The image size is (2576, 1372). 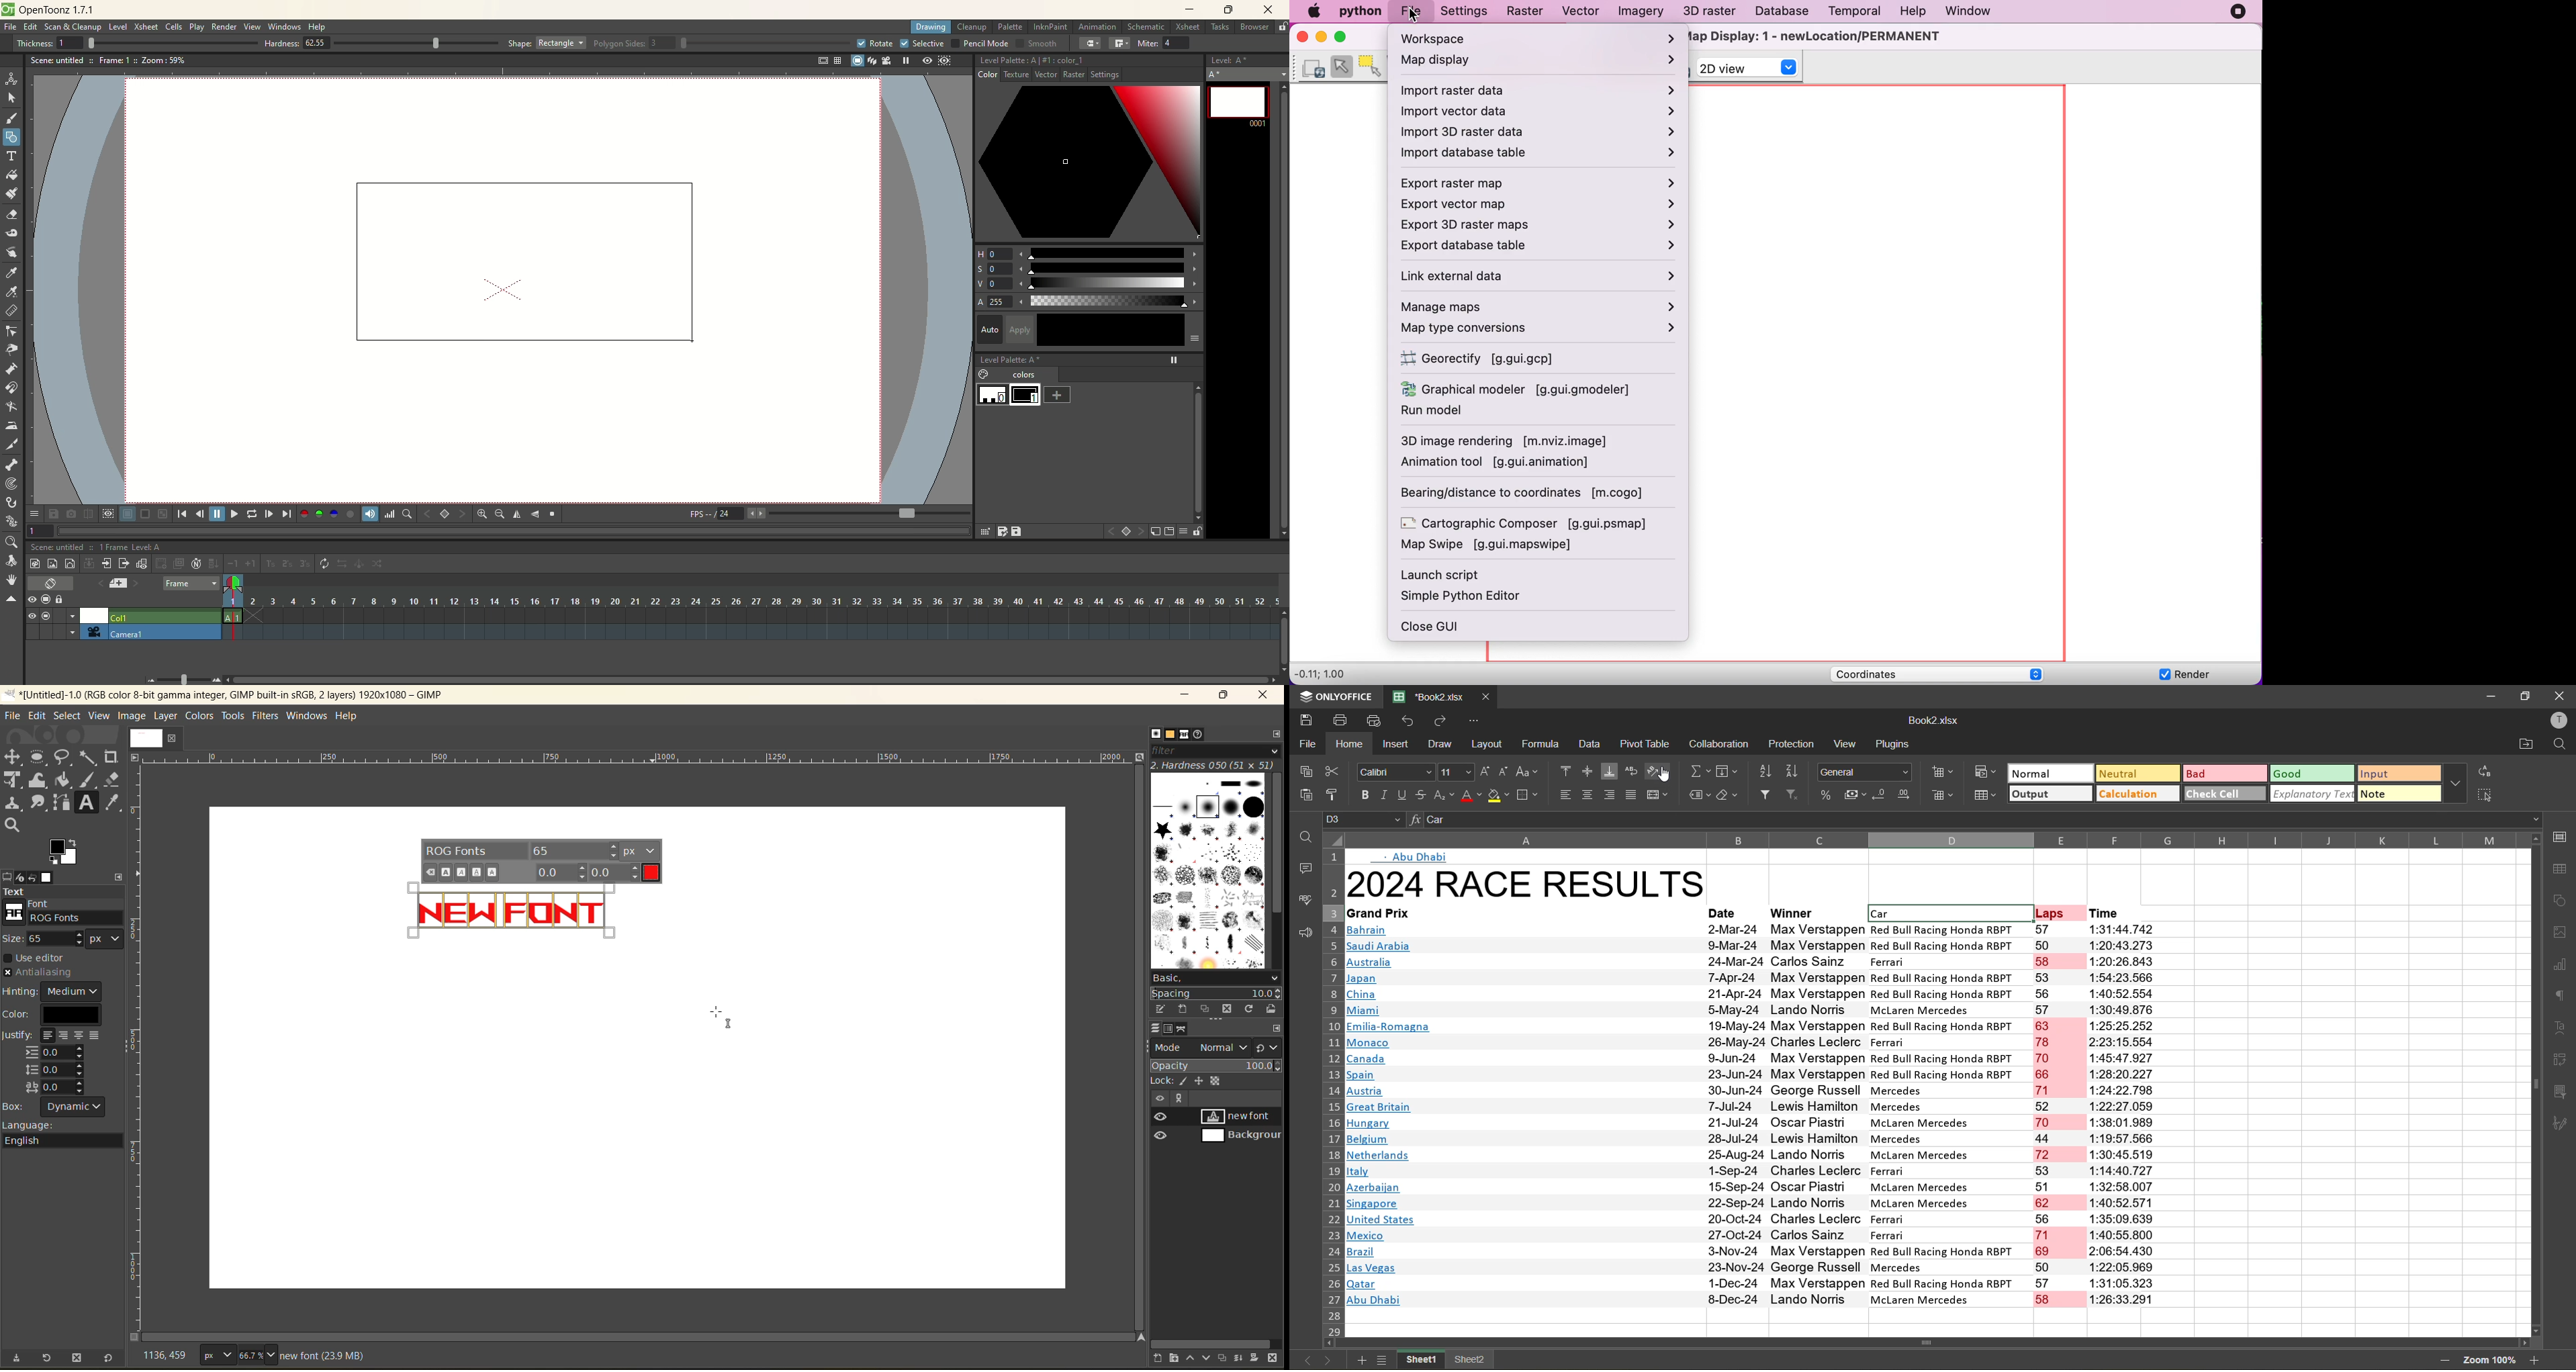 What do you see at coordinates (12, 349) in the screenshot?
I see `pinch` at bounding box center [12, 349].